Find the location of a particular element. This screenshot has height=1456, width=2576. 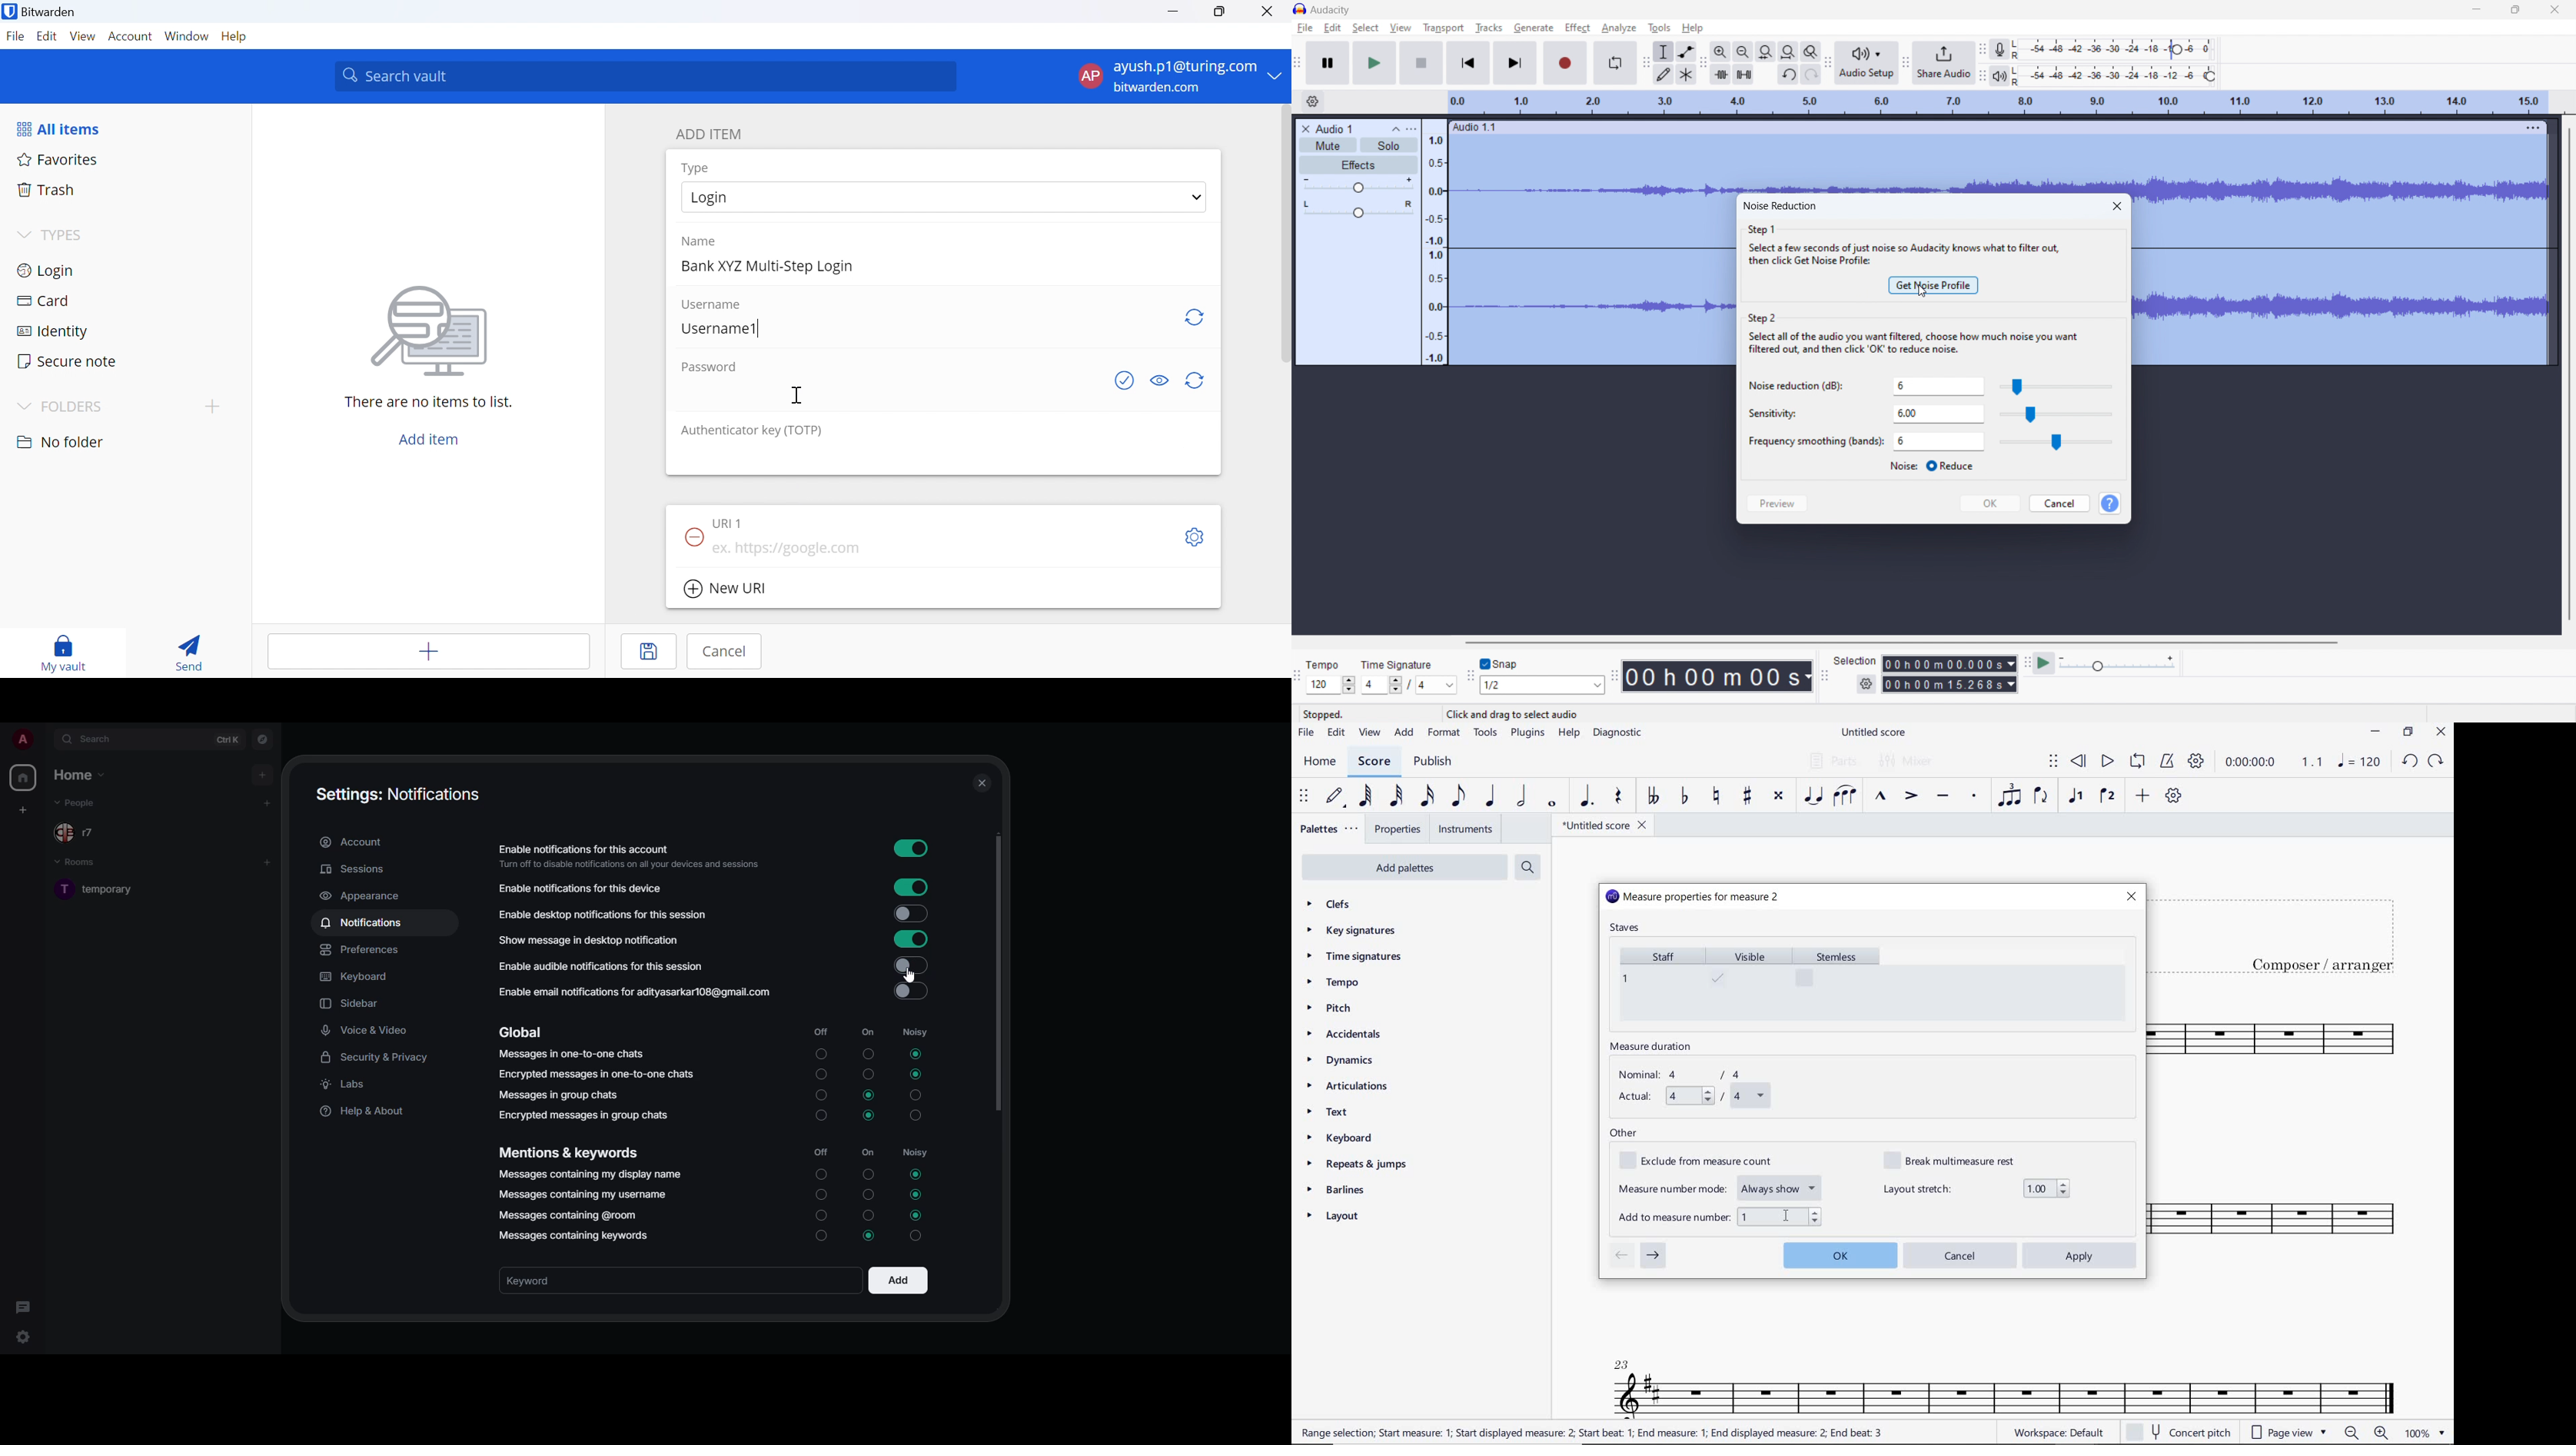

set sensitivity is located at coordinates (1938, 415).